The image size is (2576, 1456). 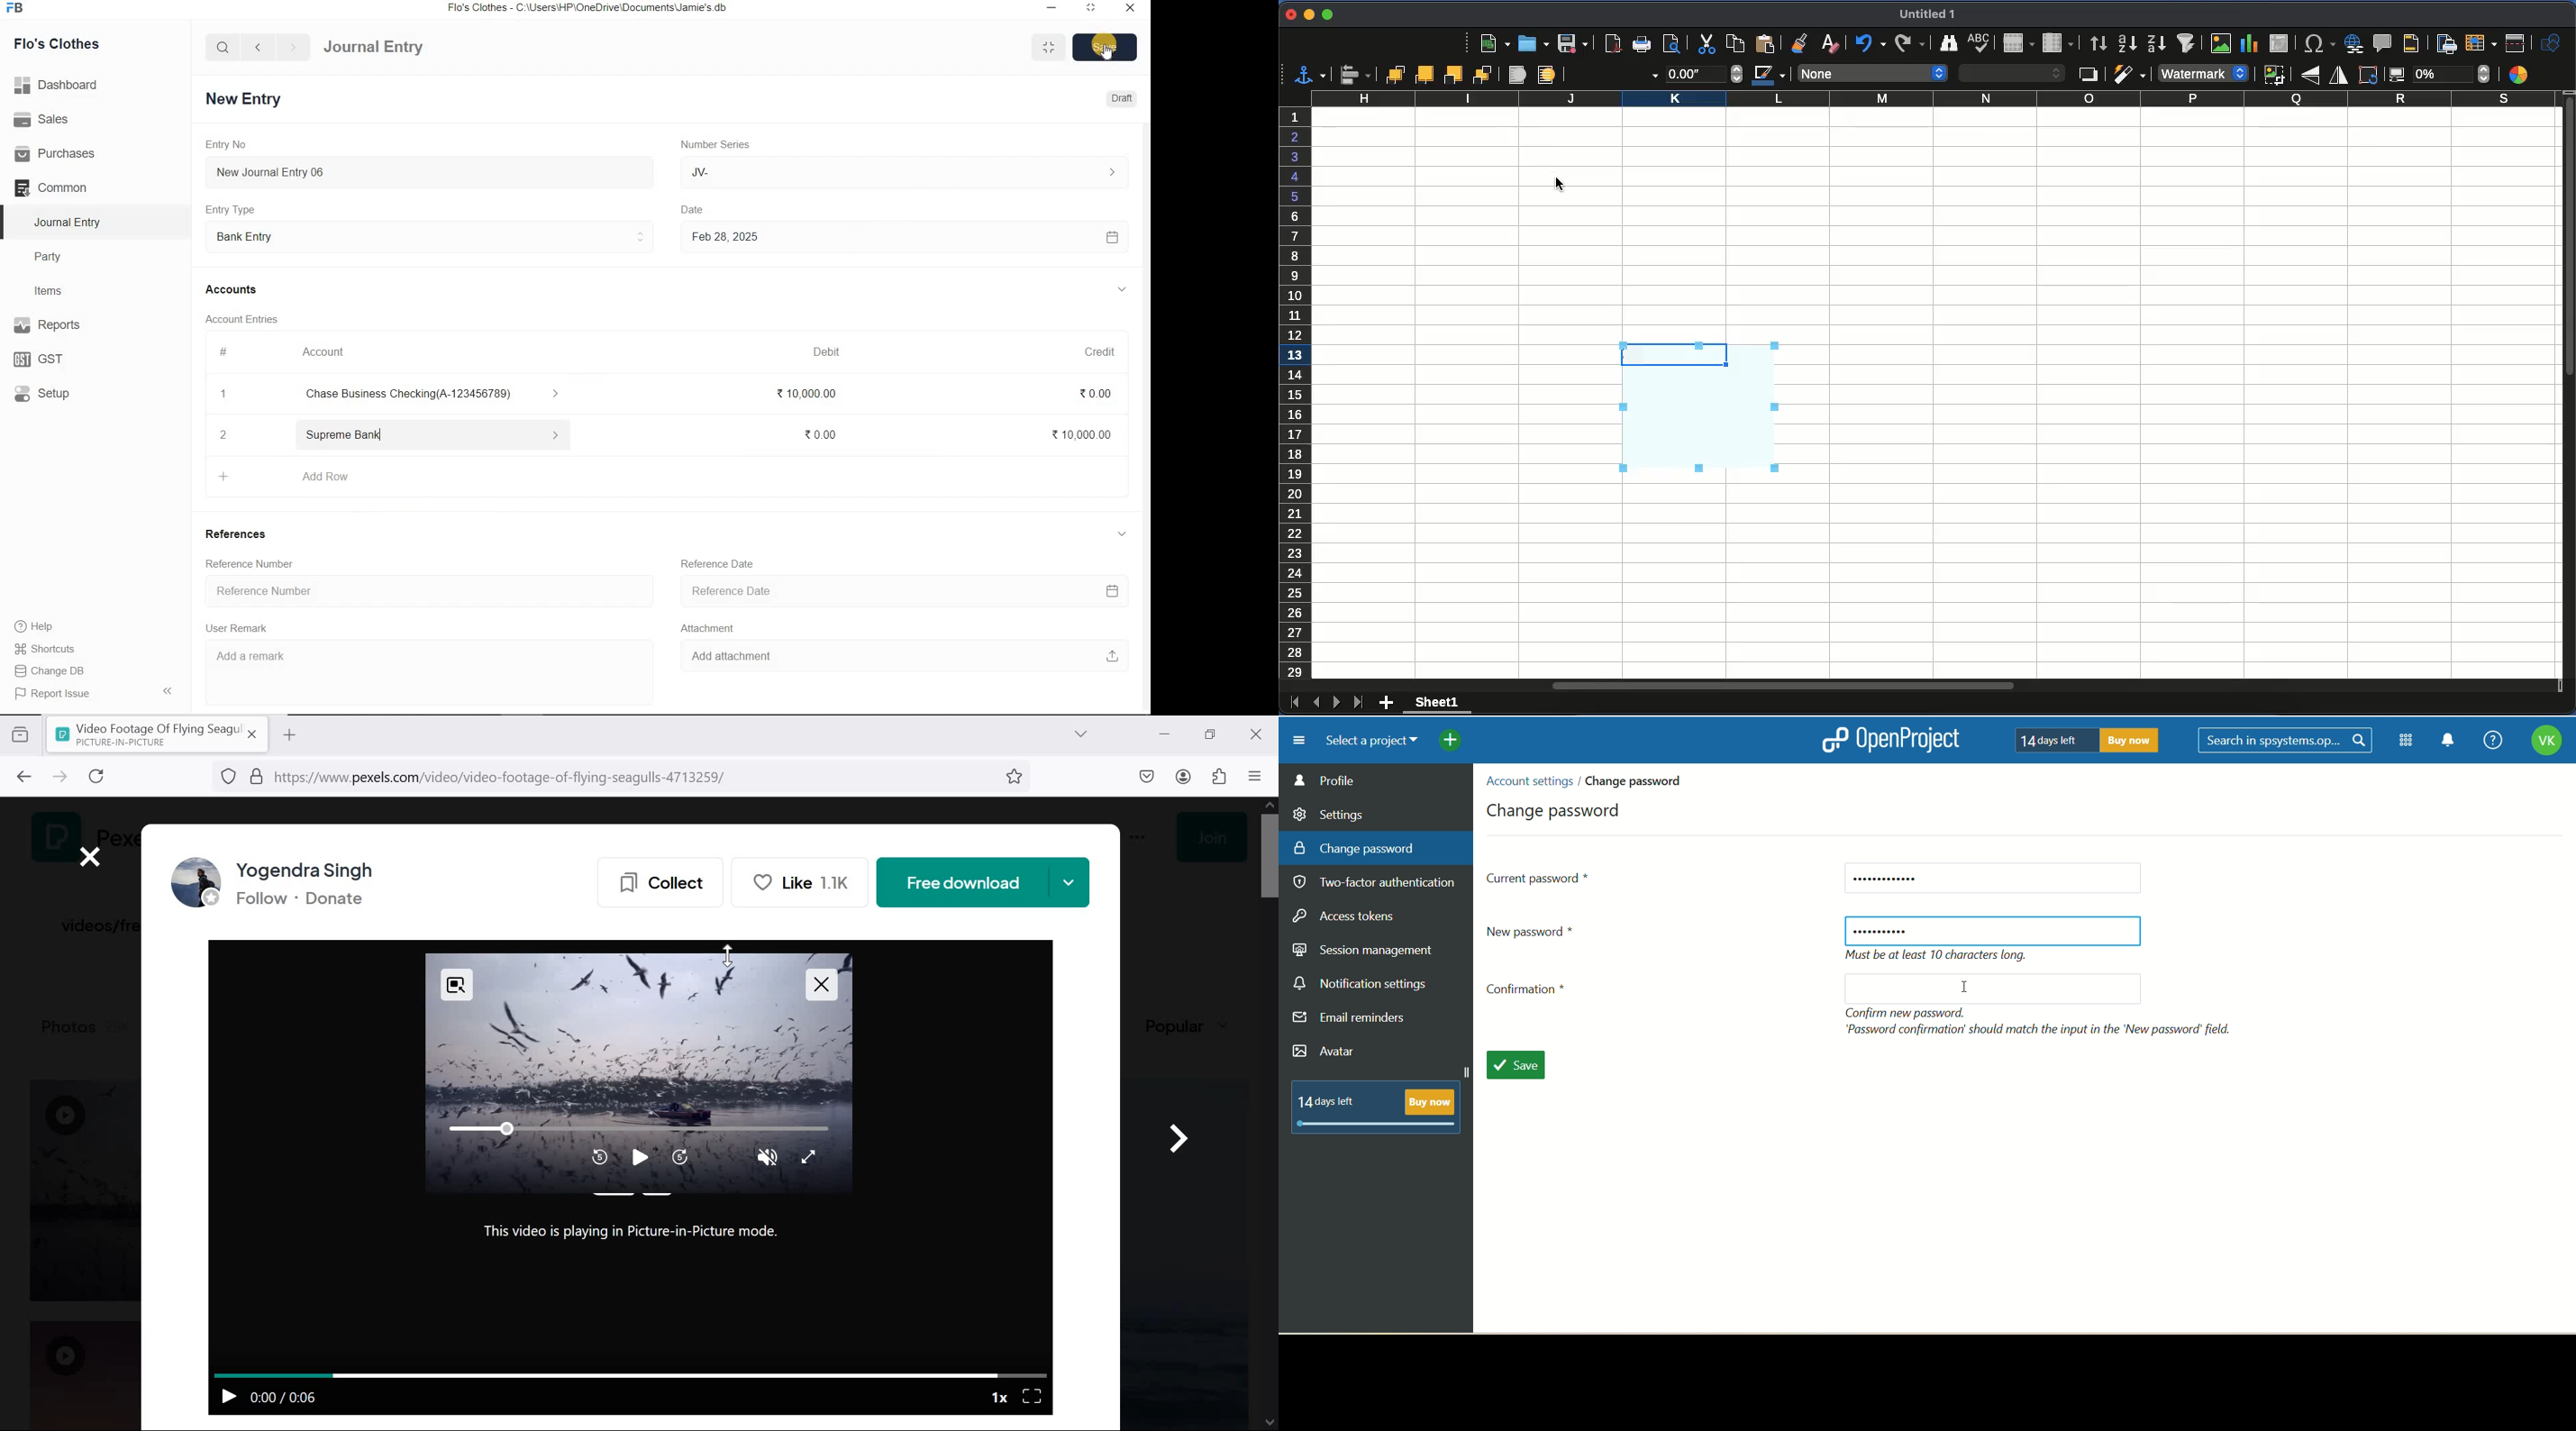 What do you see at coordinates (226, 435) in the screenshot?
I see `2` at bounding box center [226, 435].